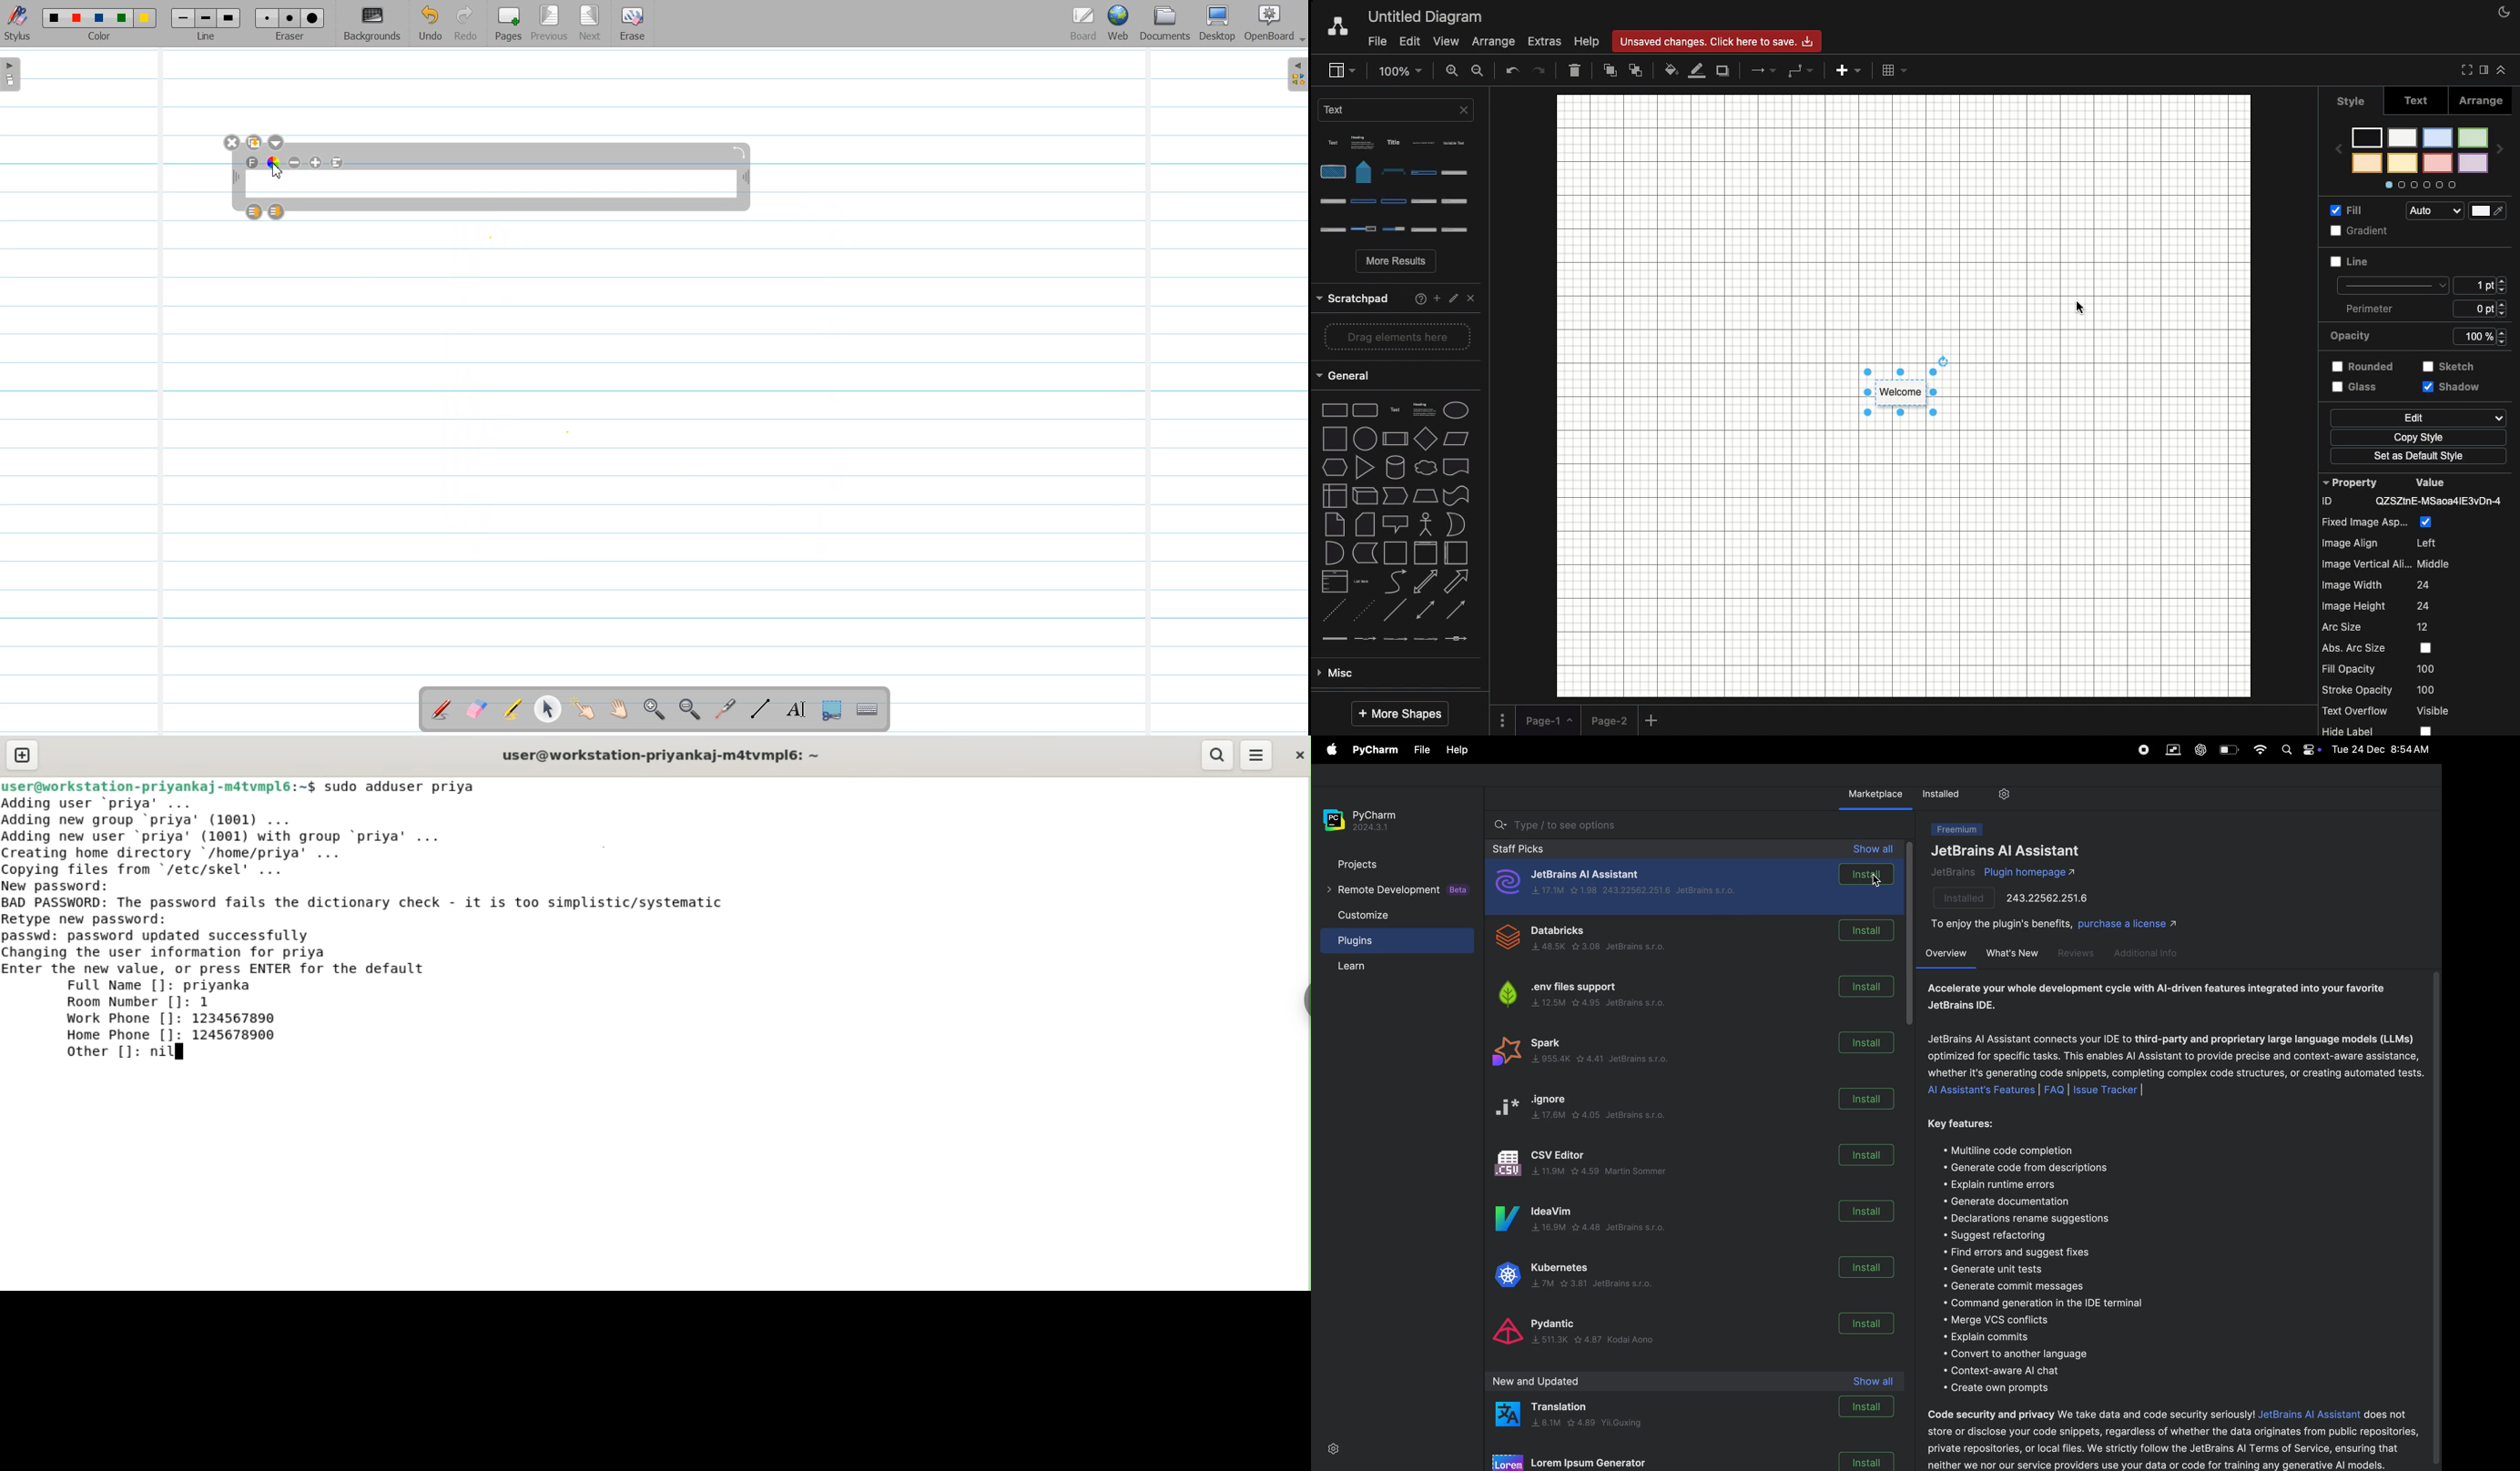 This screenshot has width=2520, height=1484. What do you see at coordinates (2422, 285) in the screenshot?
I see `Perimeter` at bounding box center [2422, 285].